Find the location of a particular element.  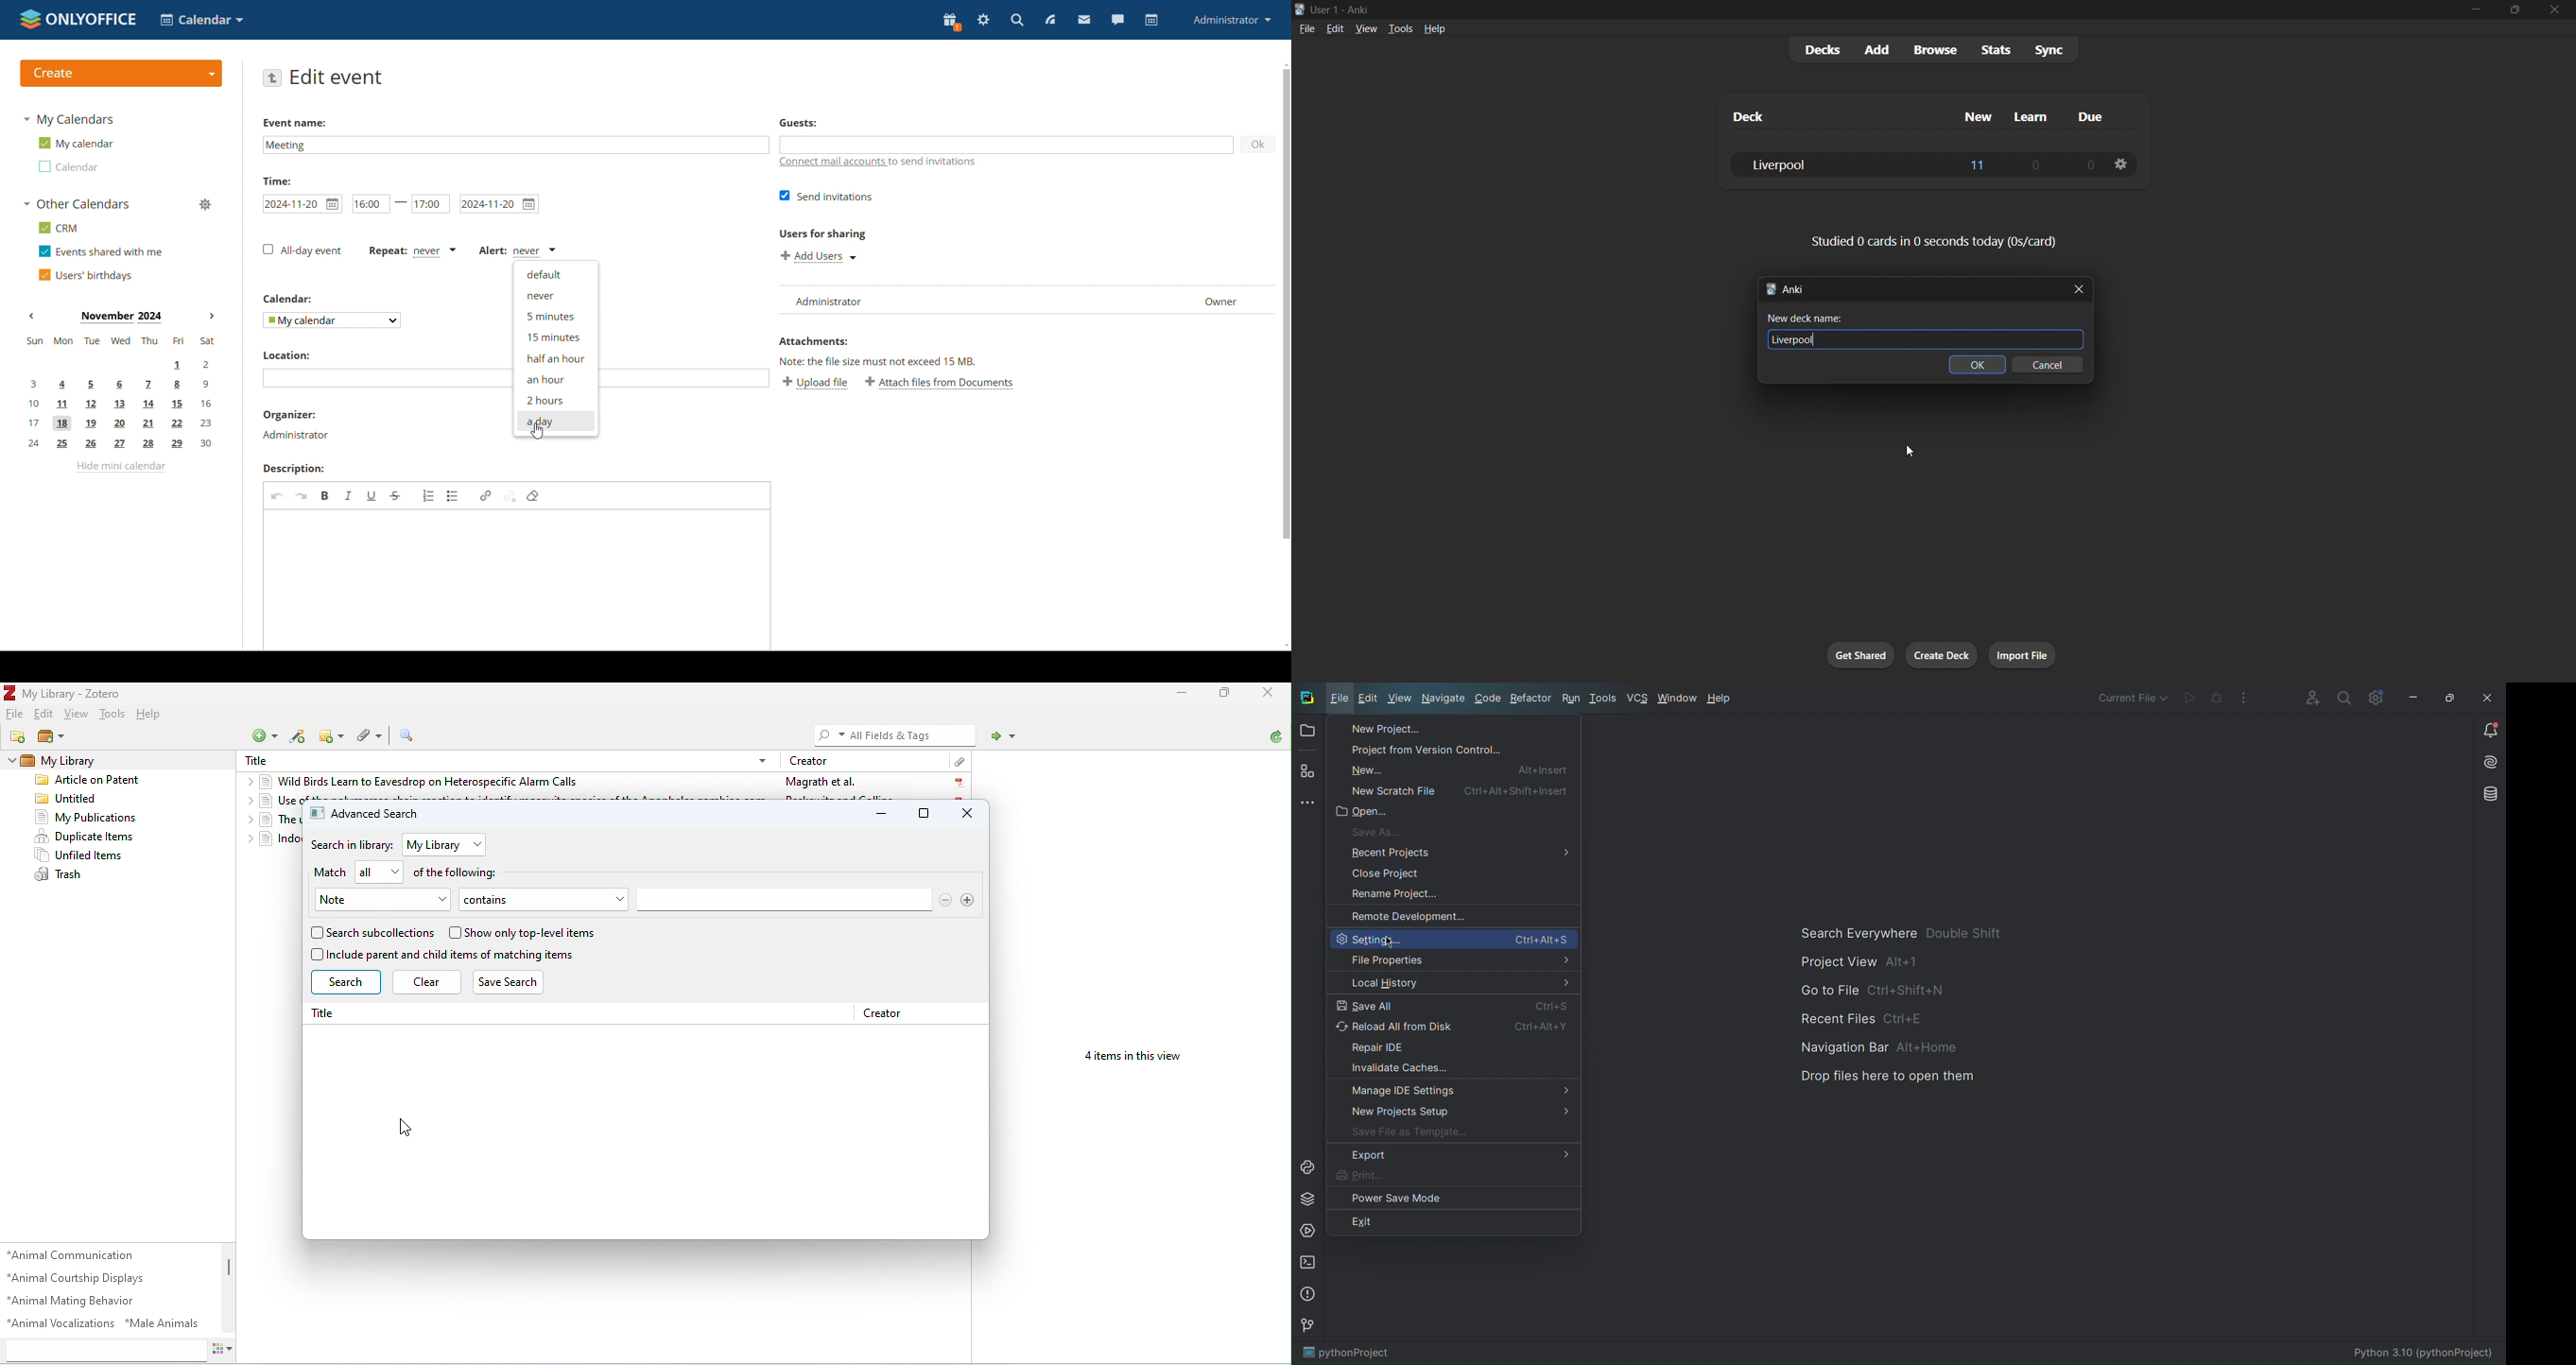

previous month is located at coordinates (35, 316).